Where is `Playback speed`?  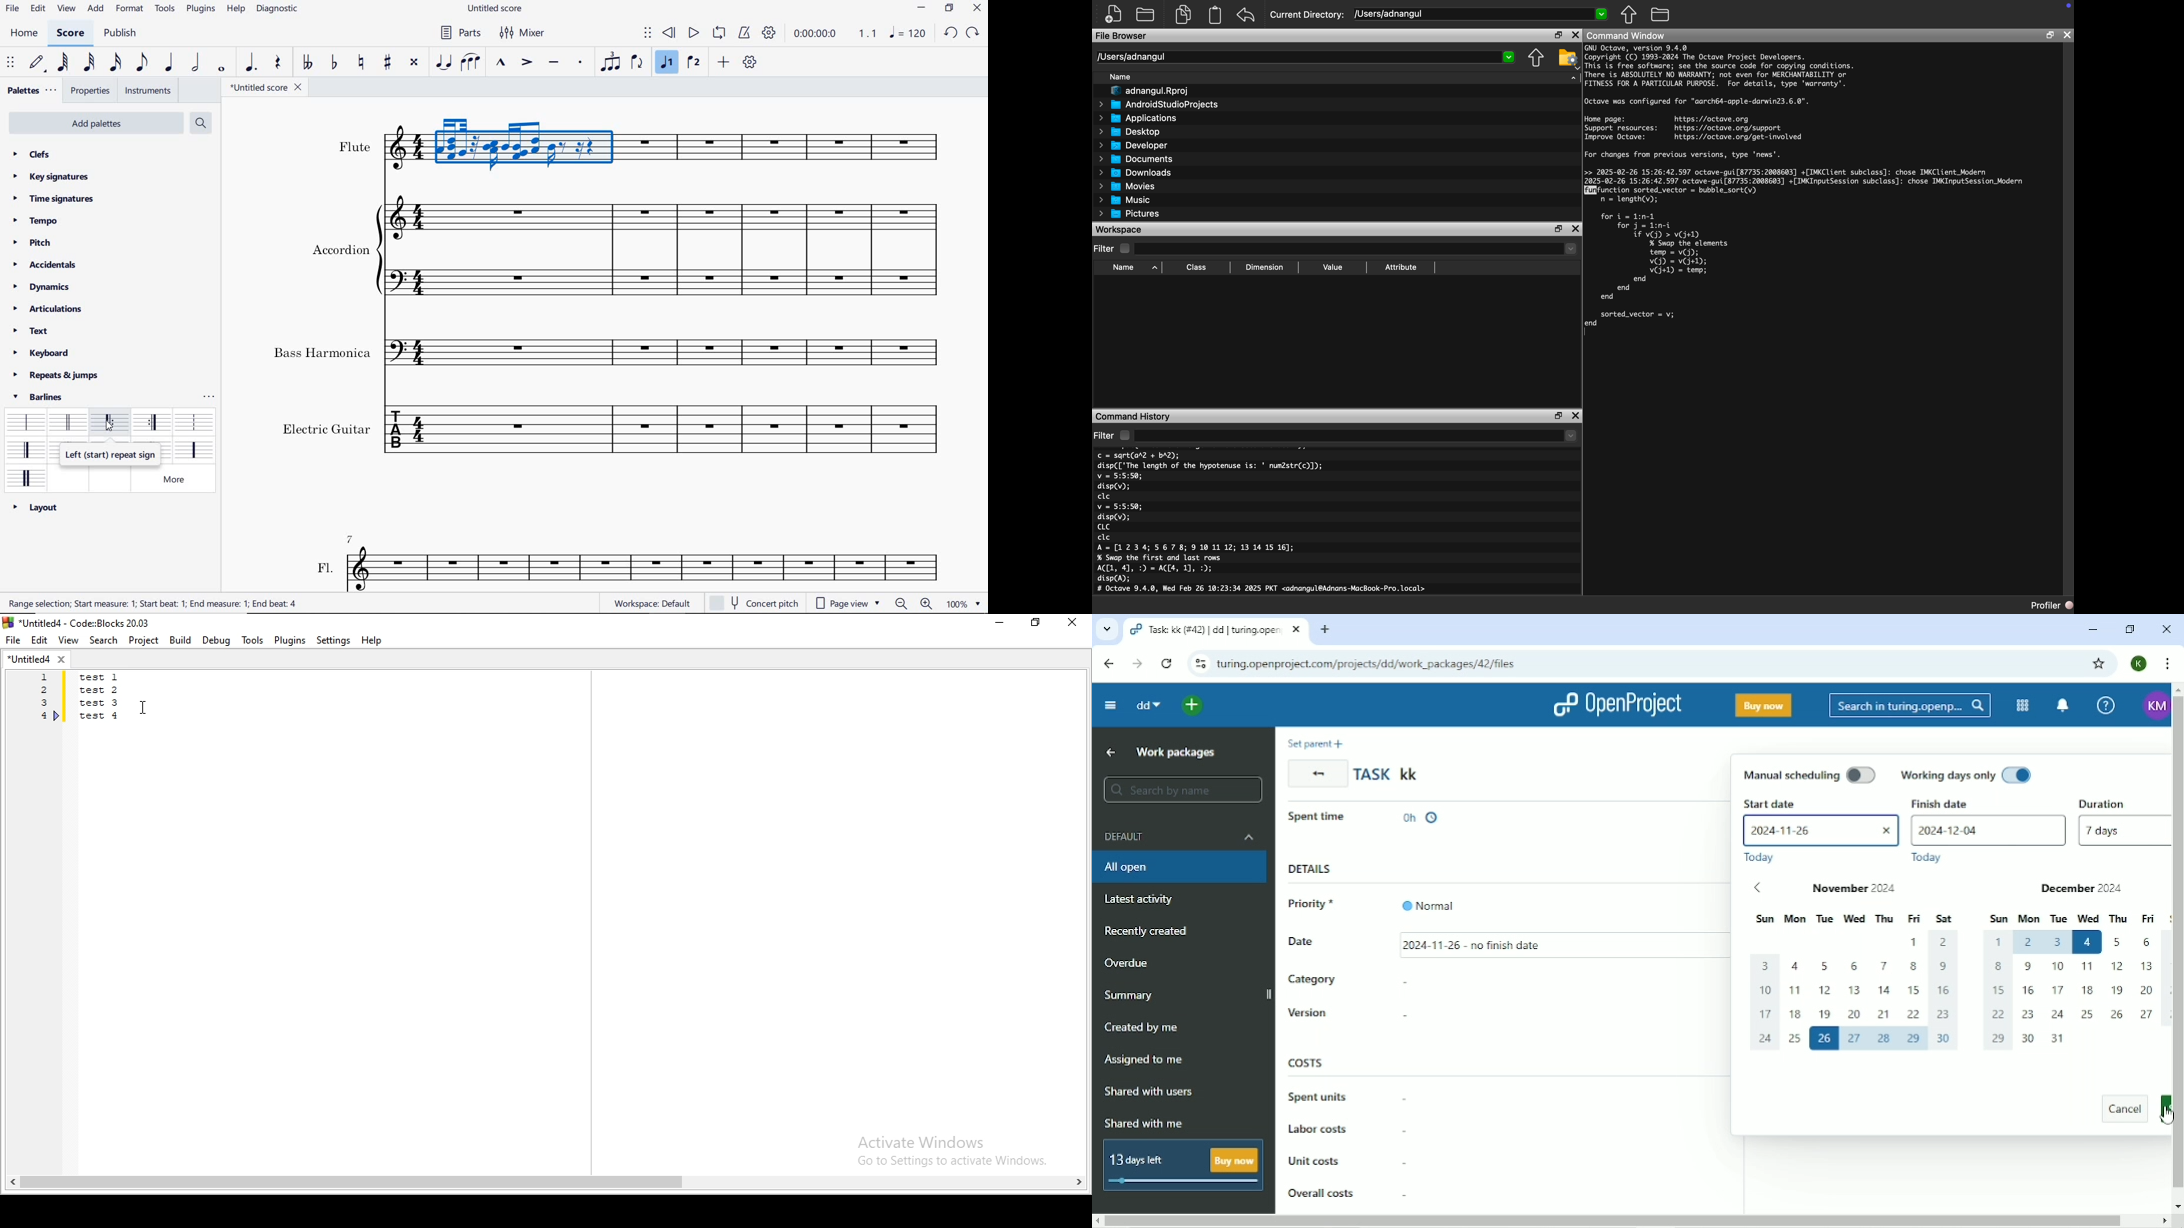 Playback speed is located at coordinates (869, 34).